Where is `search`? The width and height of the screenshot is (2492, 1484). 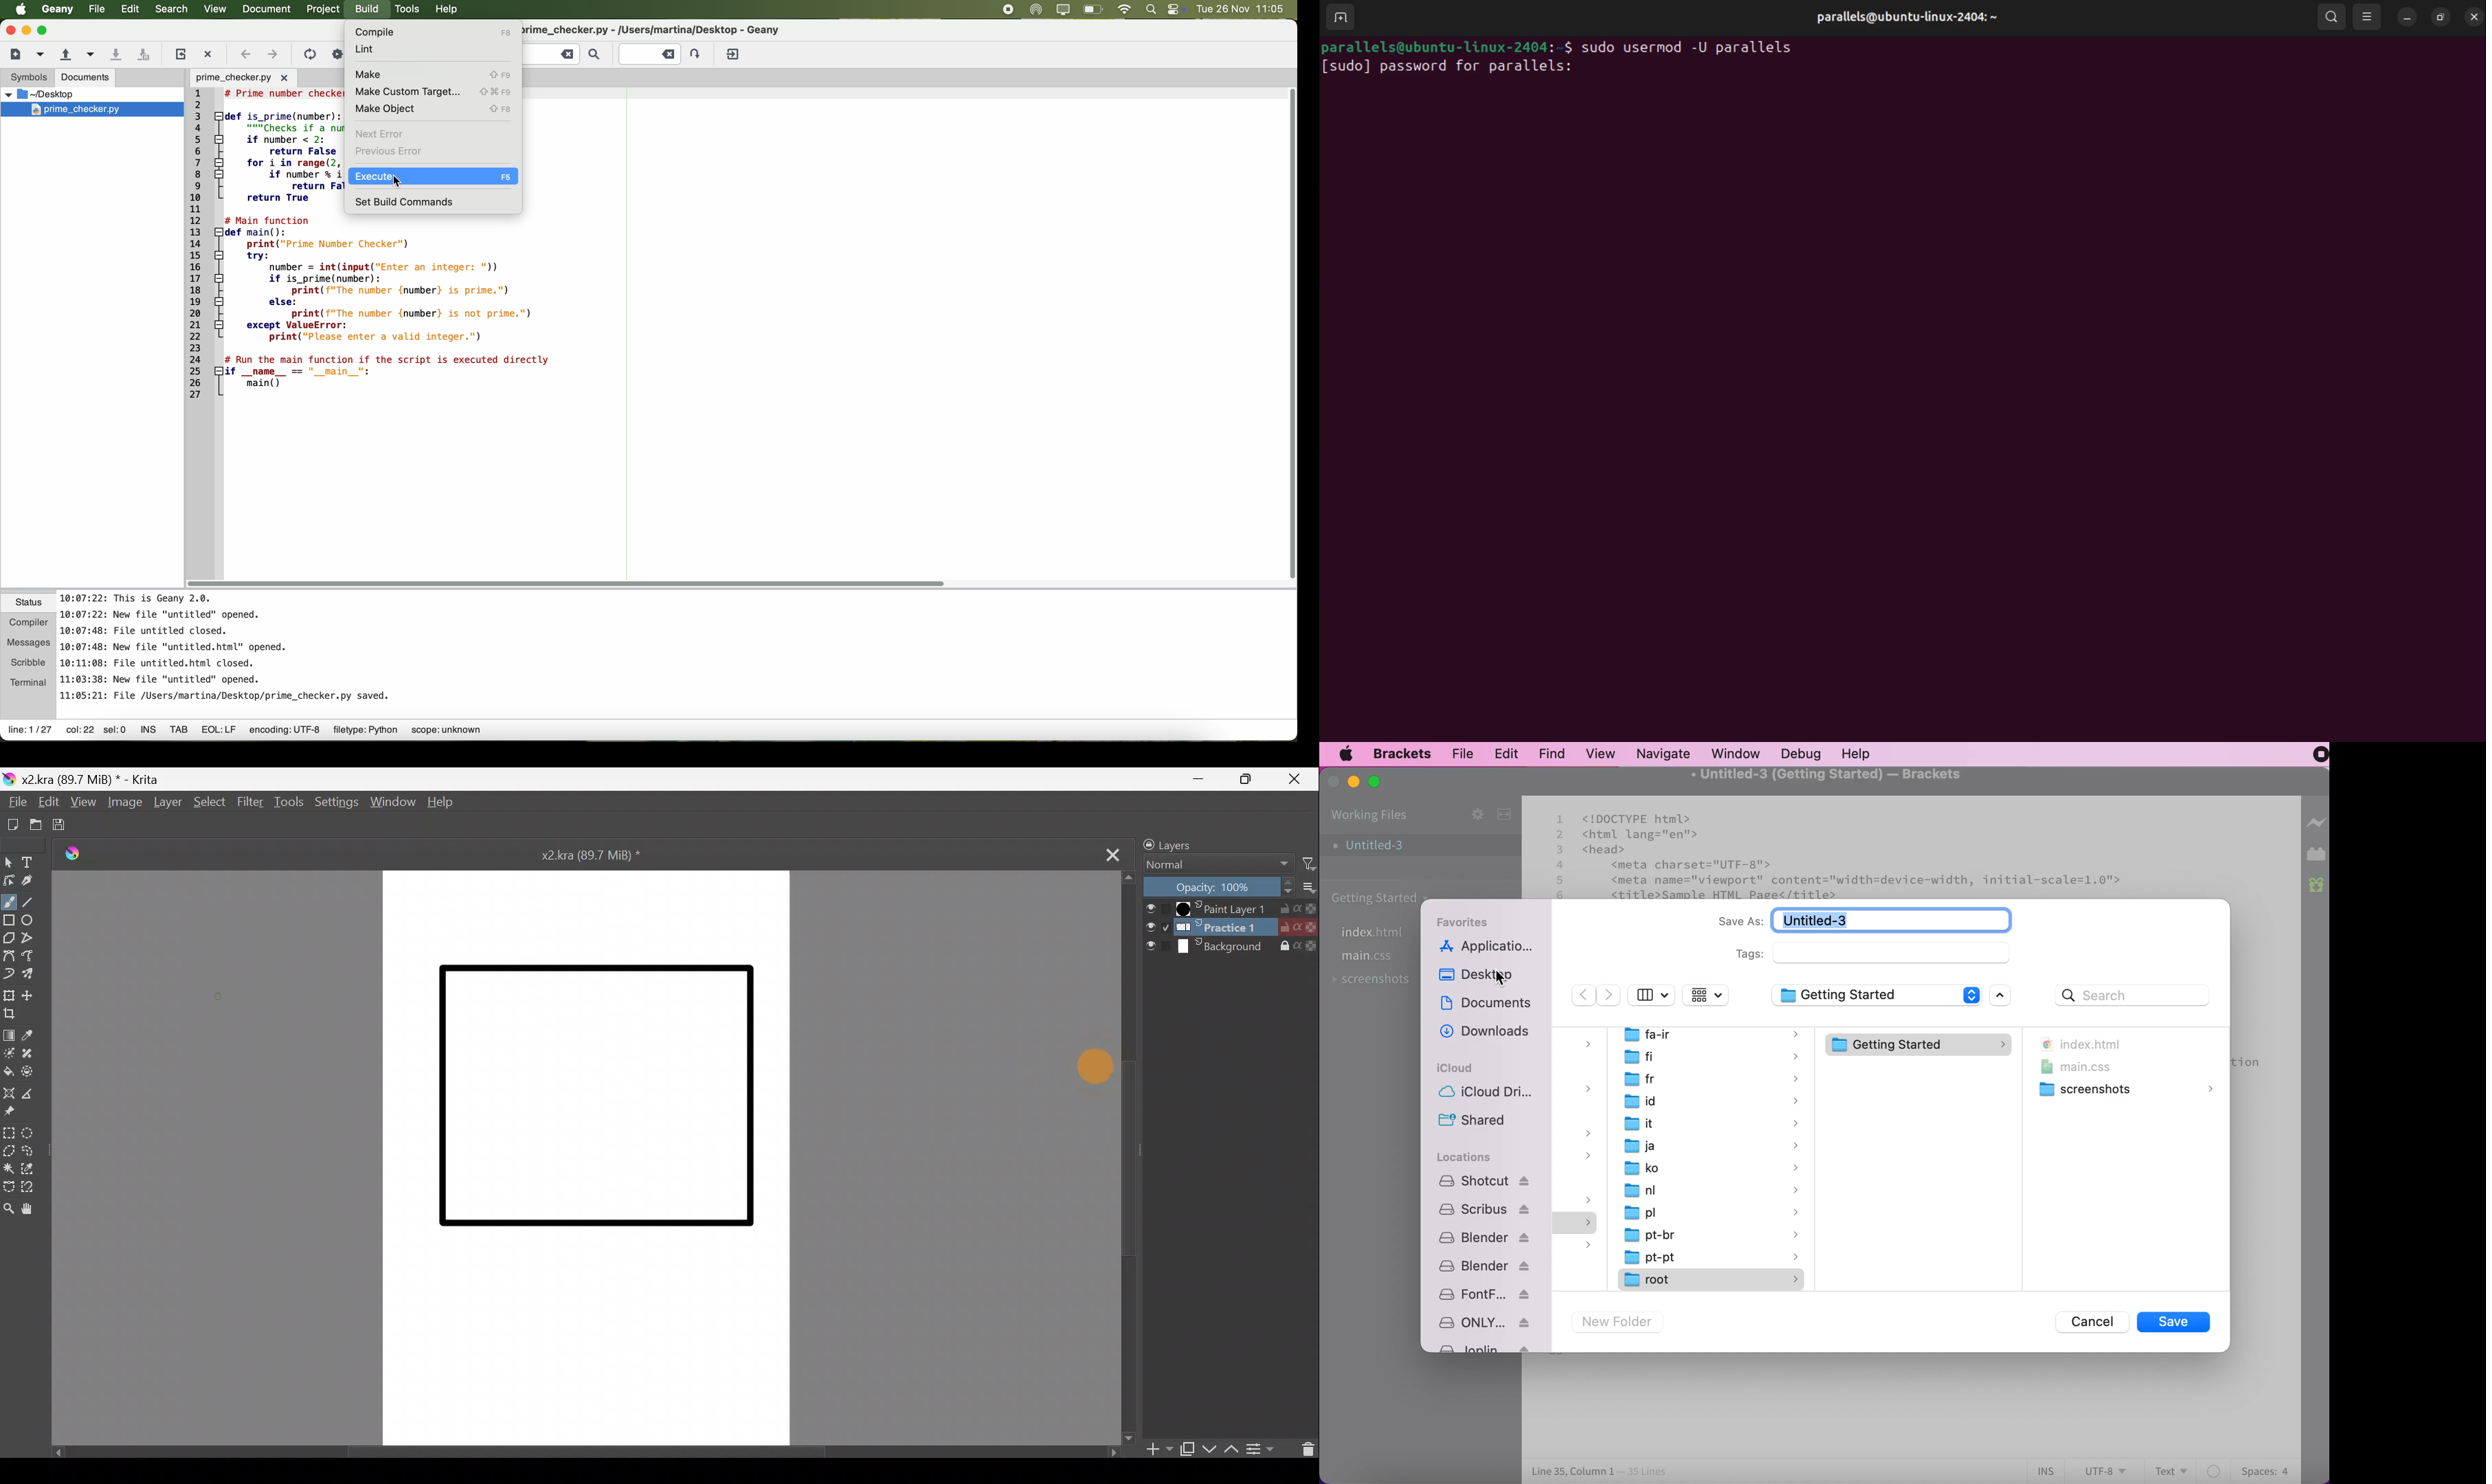
search is located at coordinates (171, 10).